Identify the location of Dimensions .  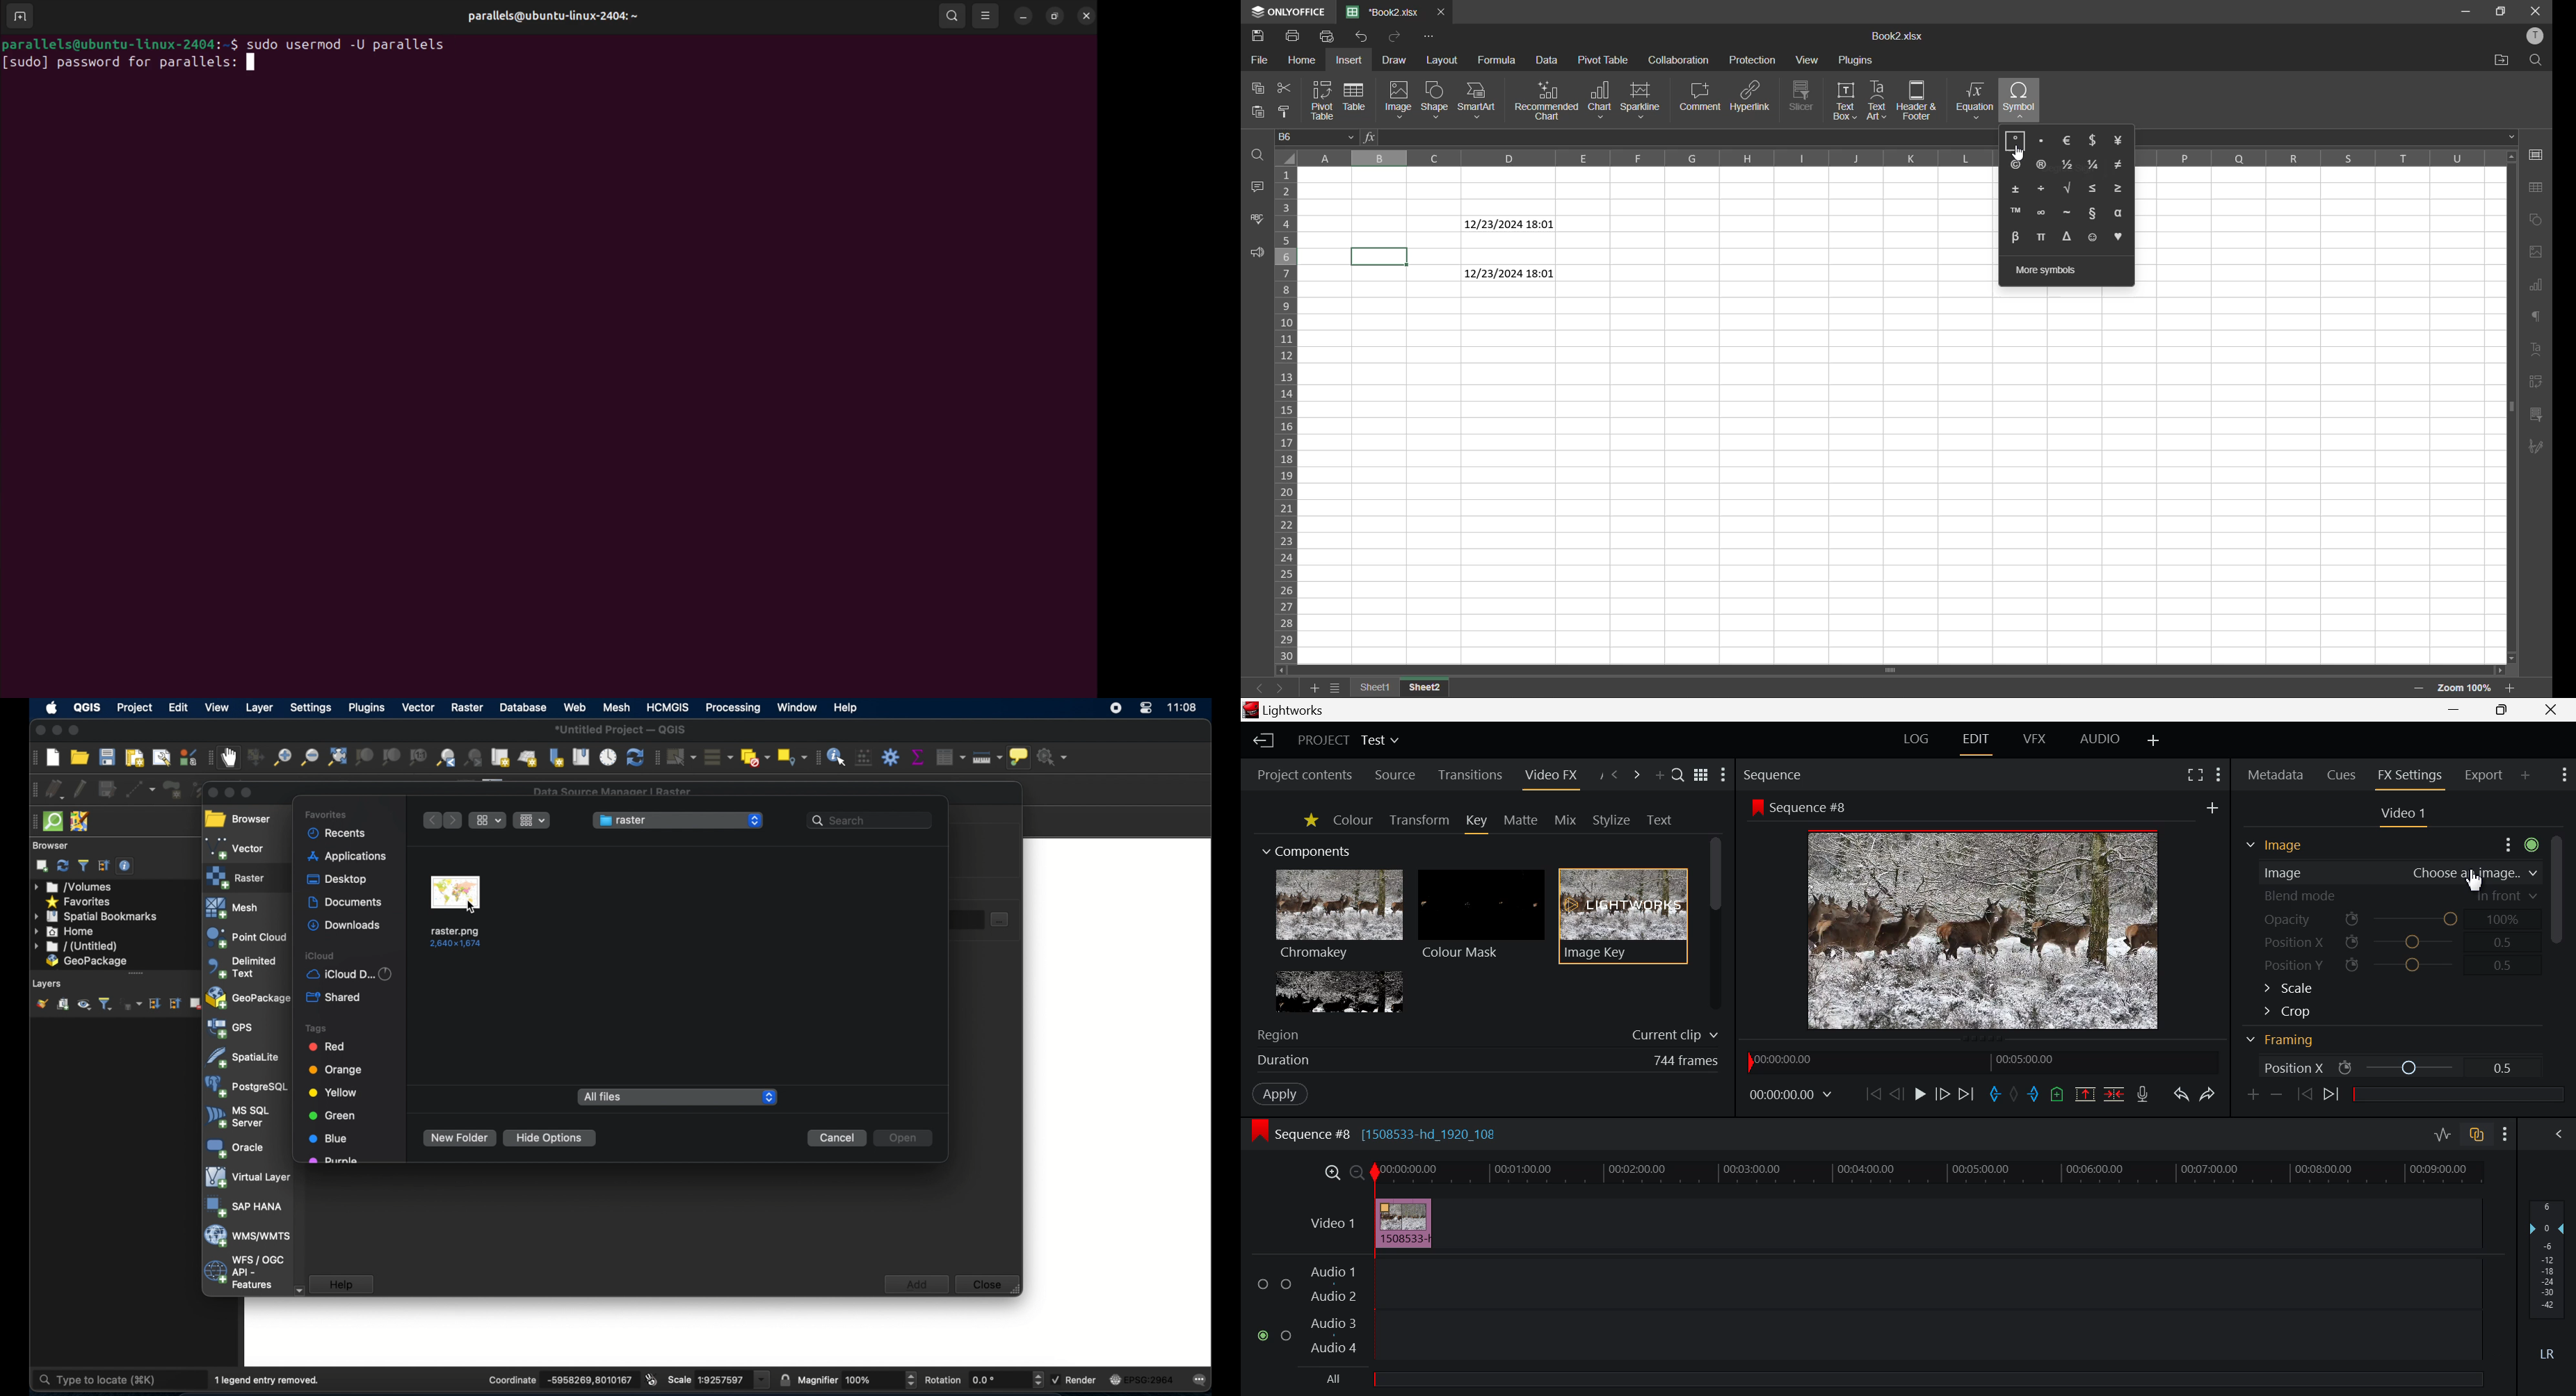
(456, 944).